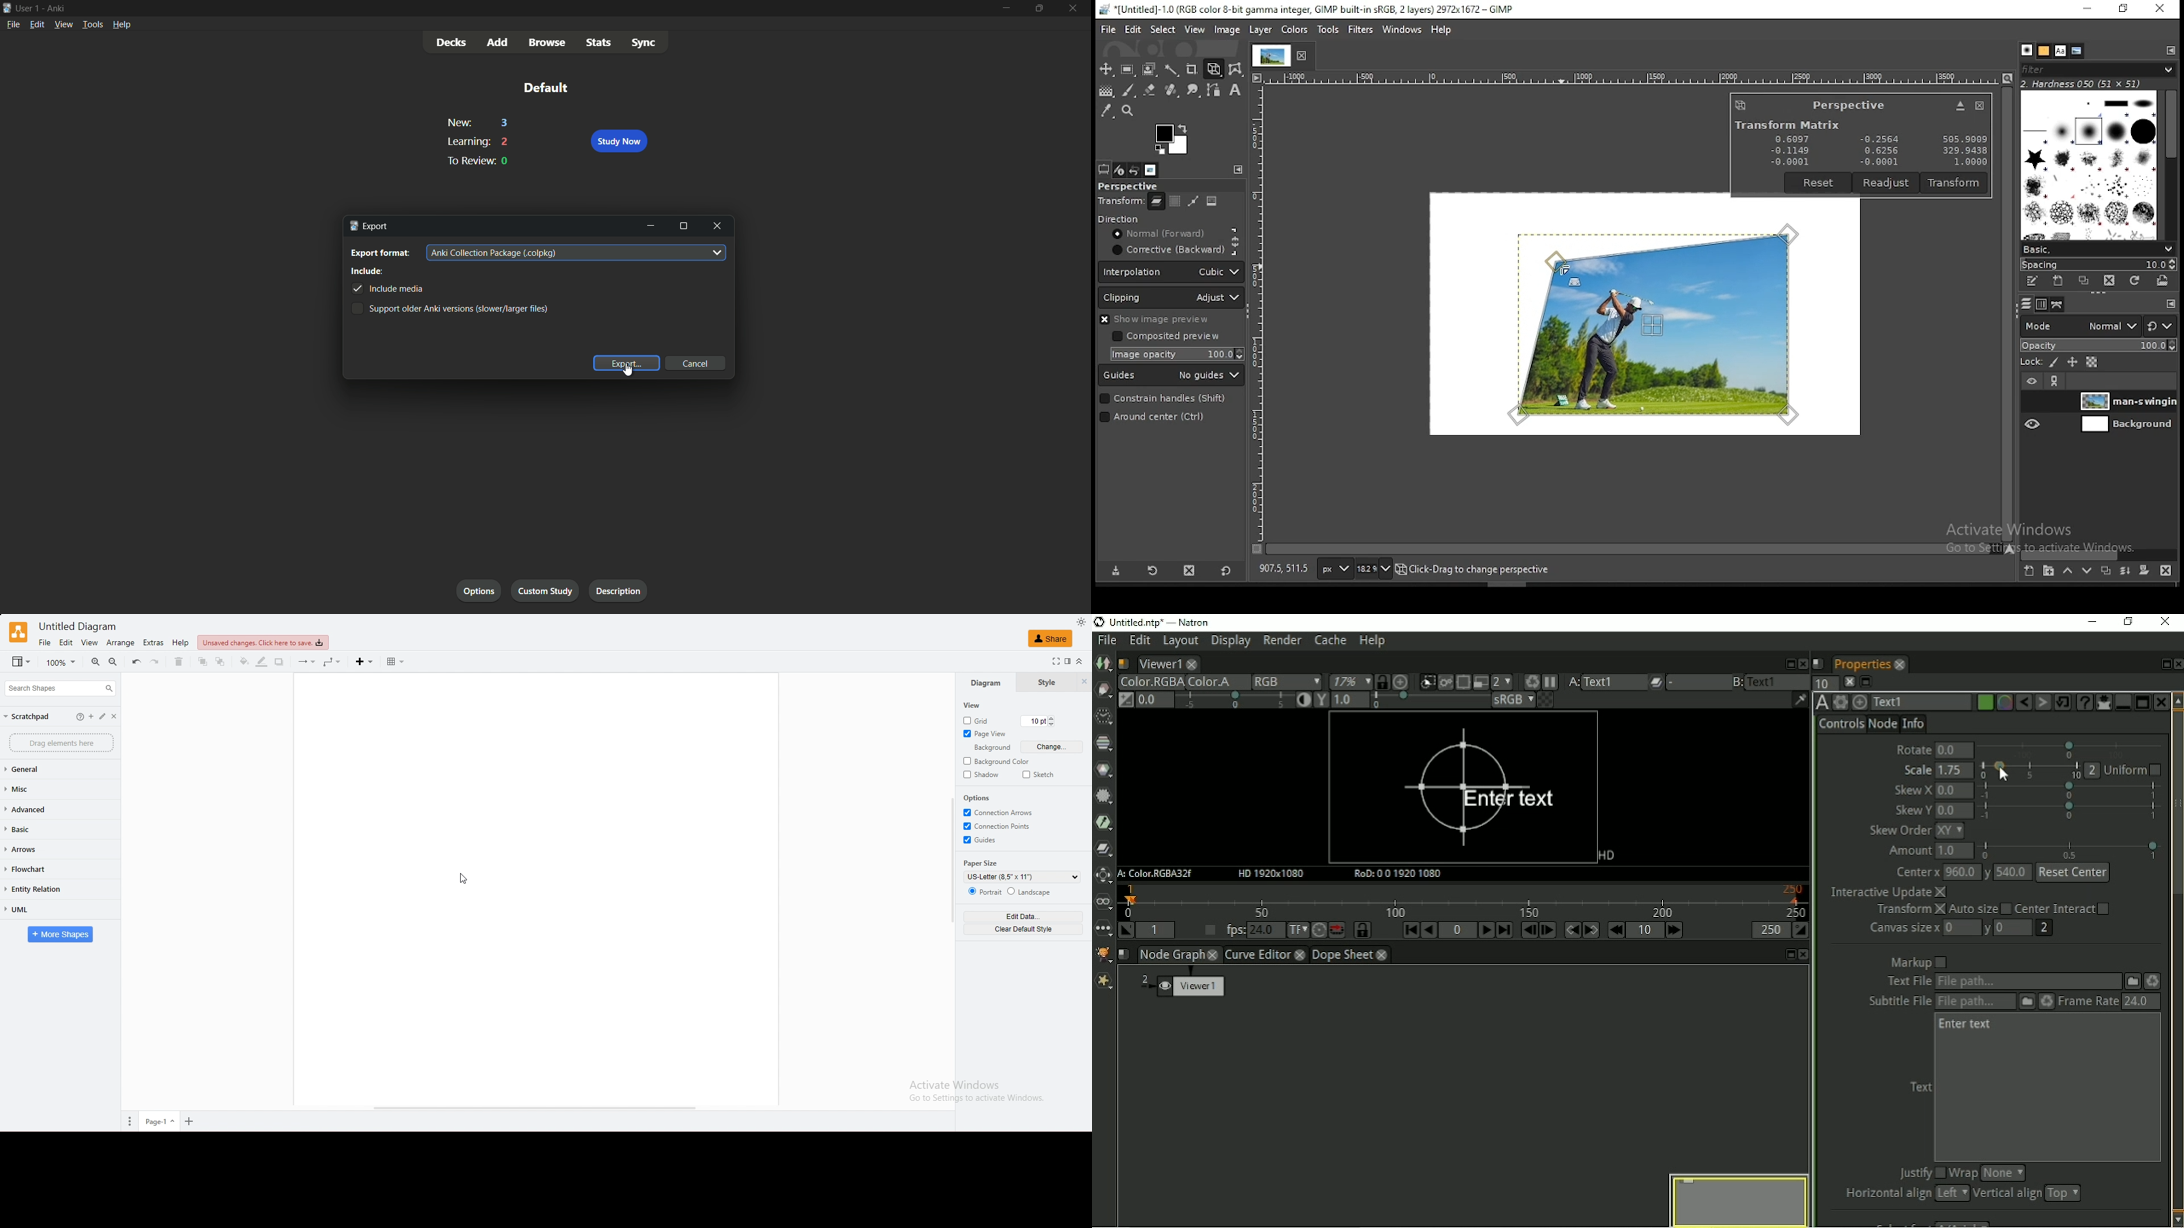  What do you see at coordinates (2084, 281) in the screenshot?
I see `duplicate brush` at bounding box center [2084, 281].